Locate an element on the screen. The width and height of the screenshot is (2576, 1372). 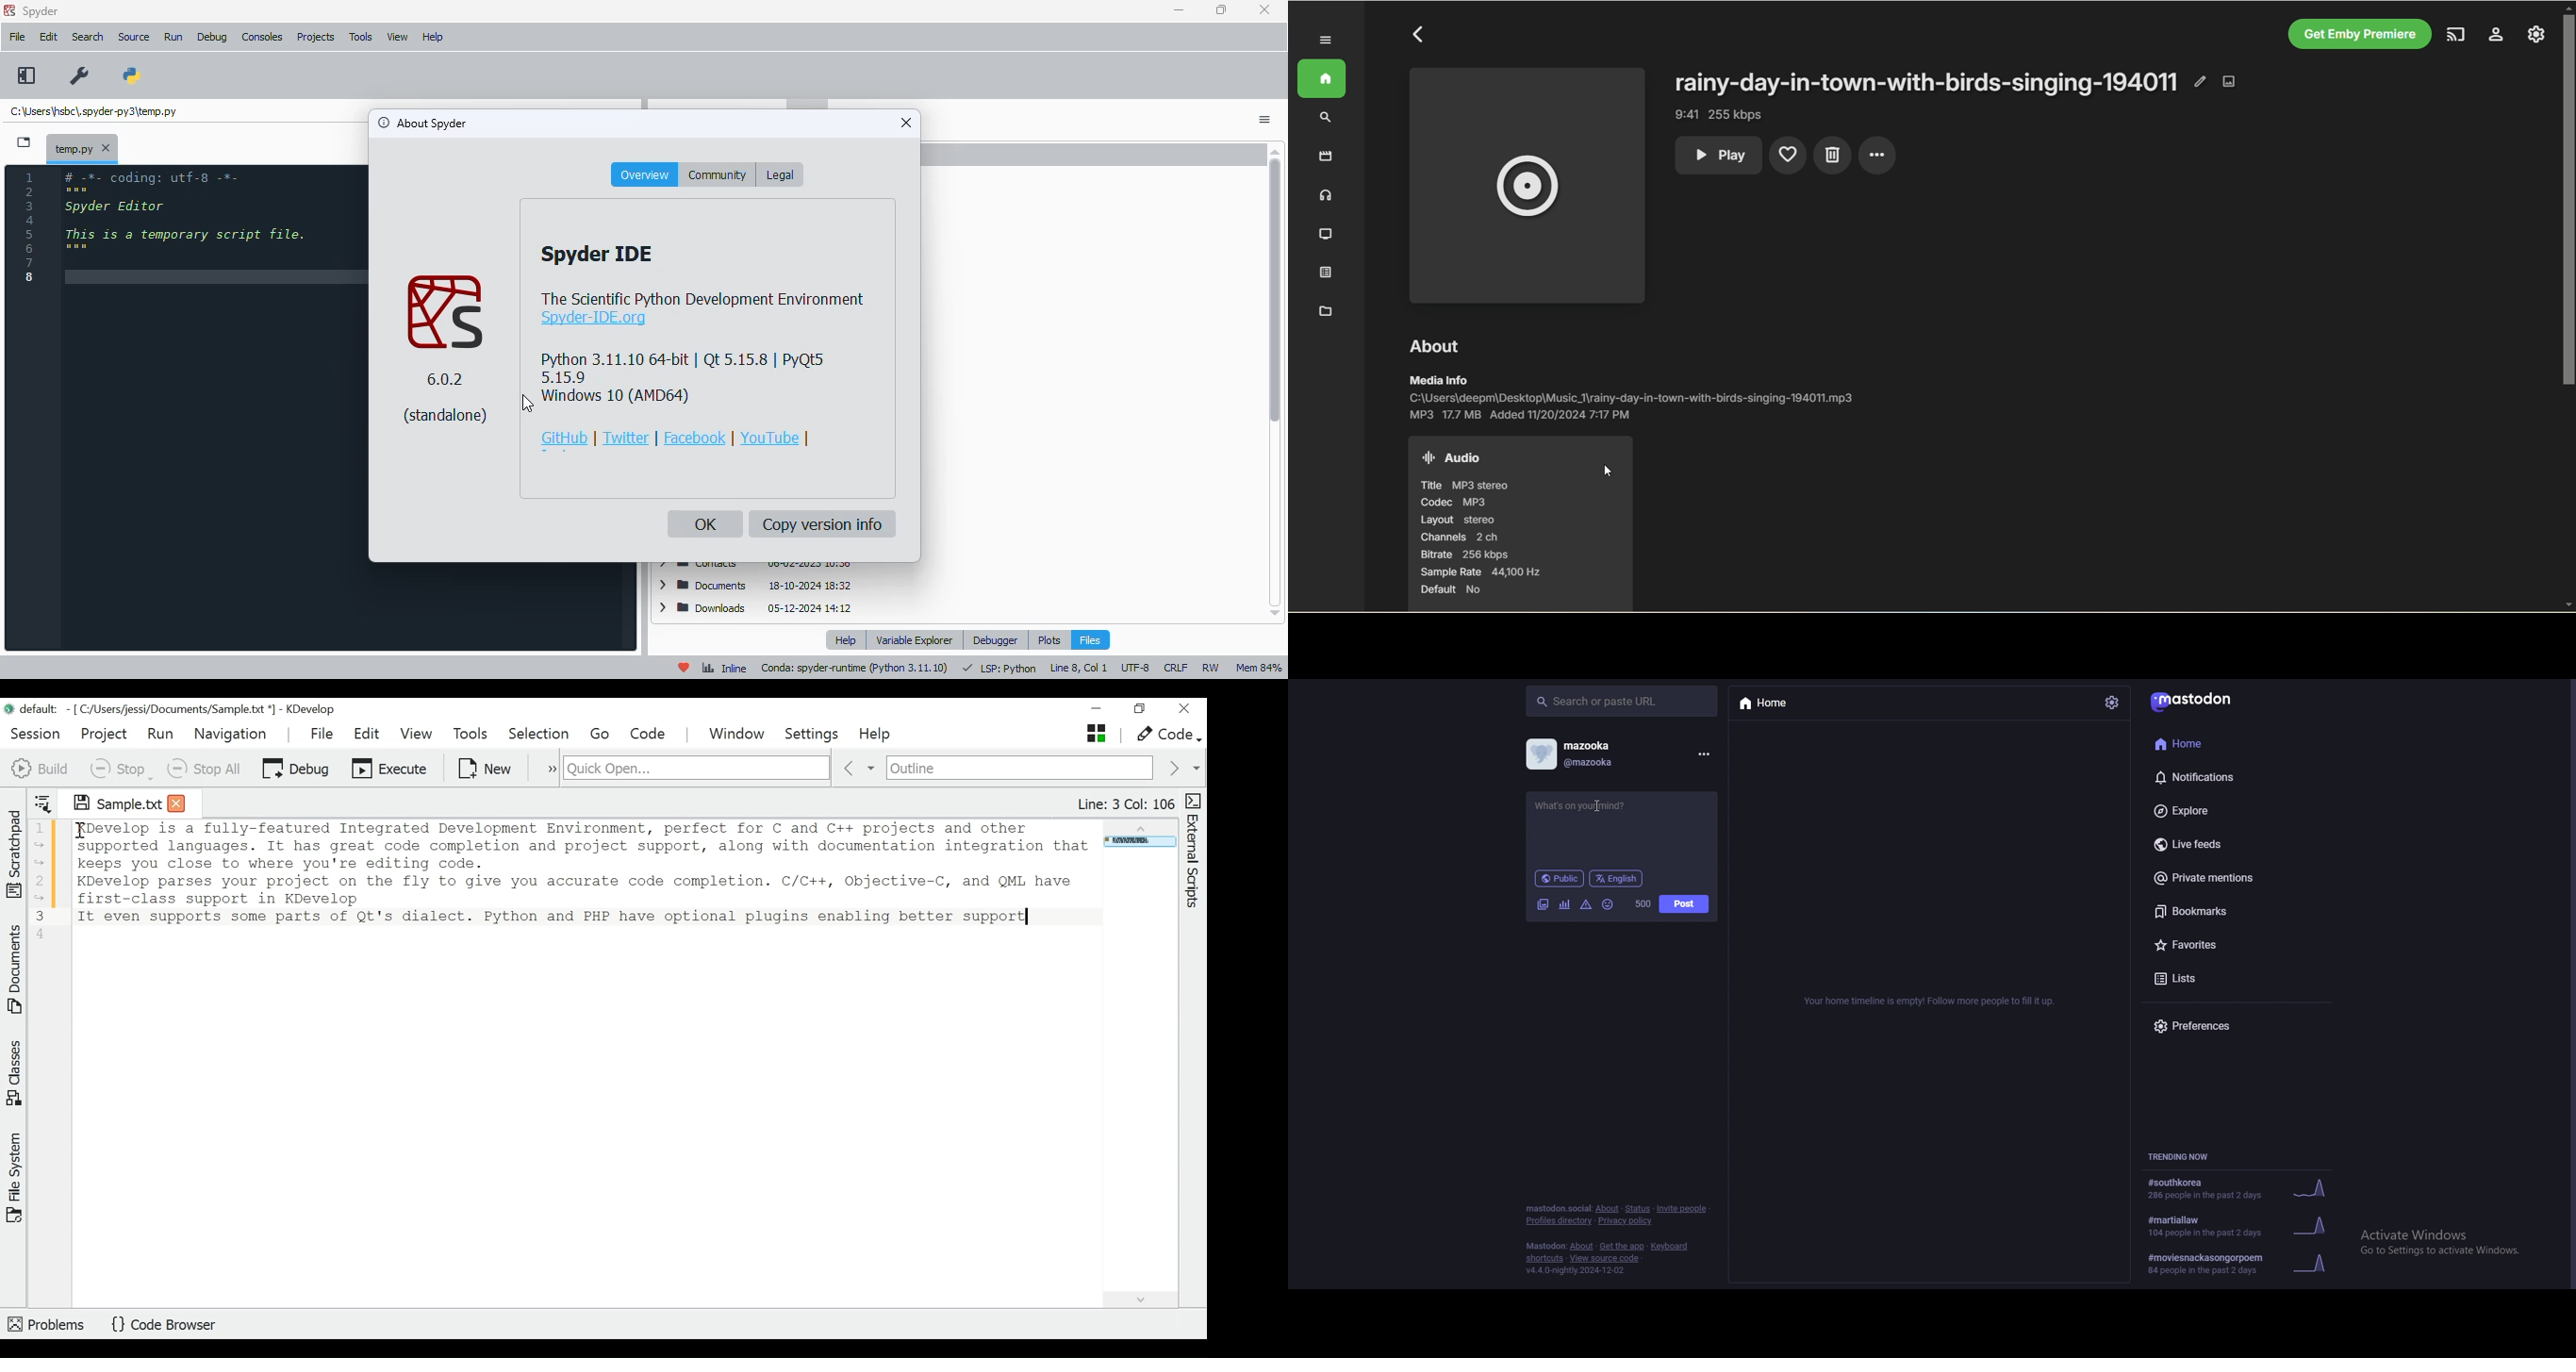
> WB Downloads 05-12-2024 14:12. is located at coordinates (755, 609).